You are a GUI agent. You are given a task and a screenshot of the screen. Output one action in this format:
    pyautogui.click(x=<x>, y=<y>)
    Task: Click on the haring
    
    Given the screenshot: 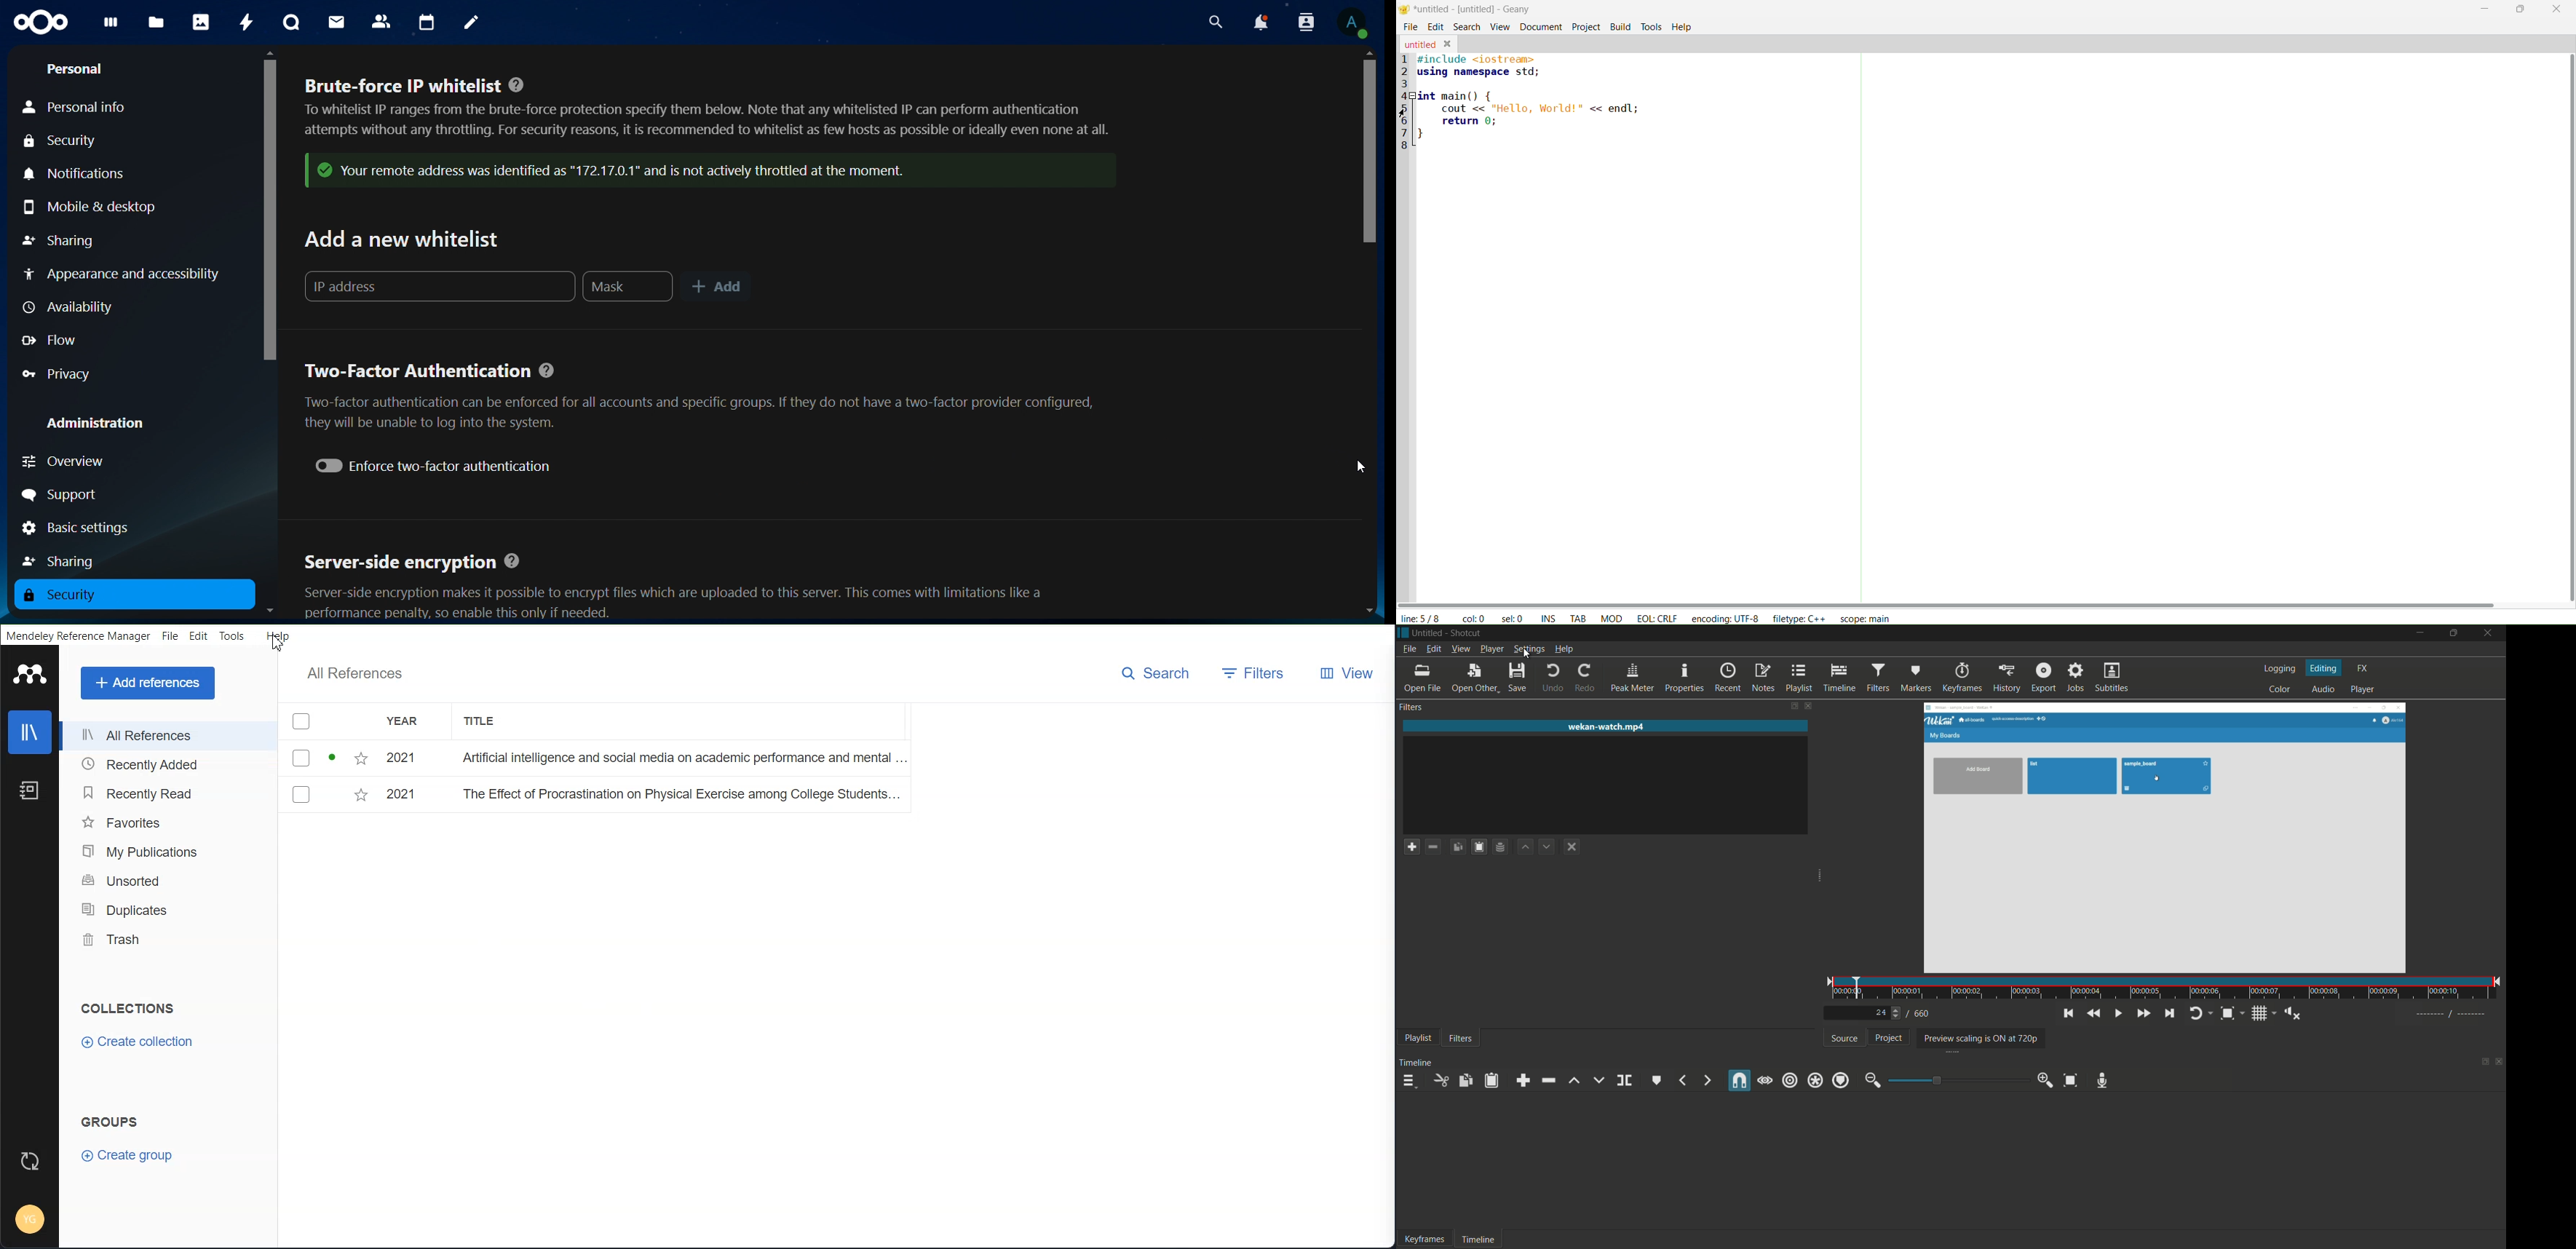 What is the action you would take?
    pyautogui.click(x=64, y=559)
    